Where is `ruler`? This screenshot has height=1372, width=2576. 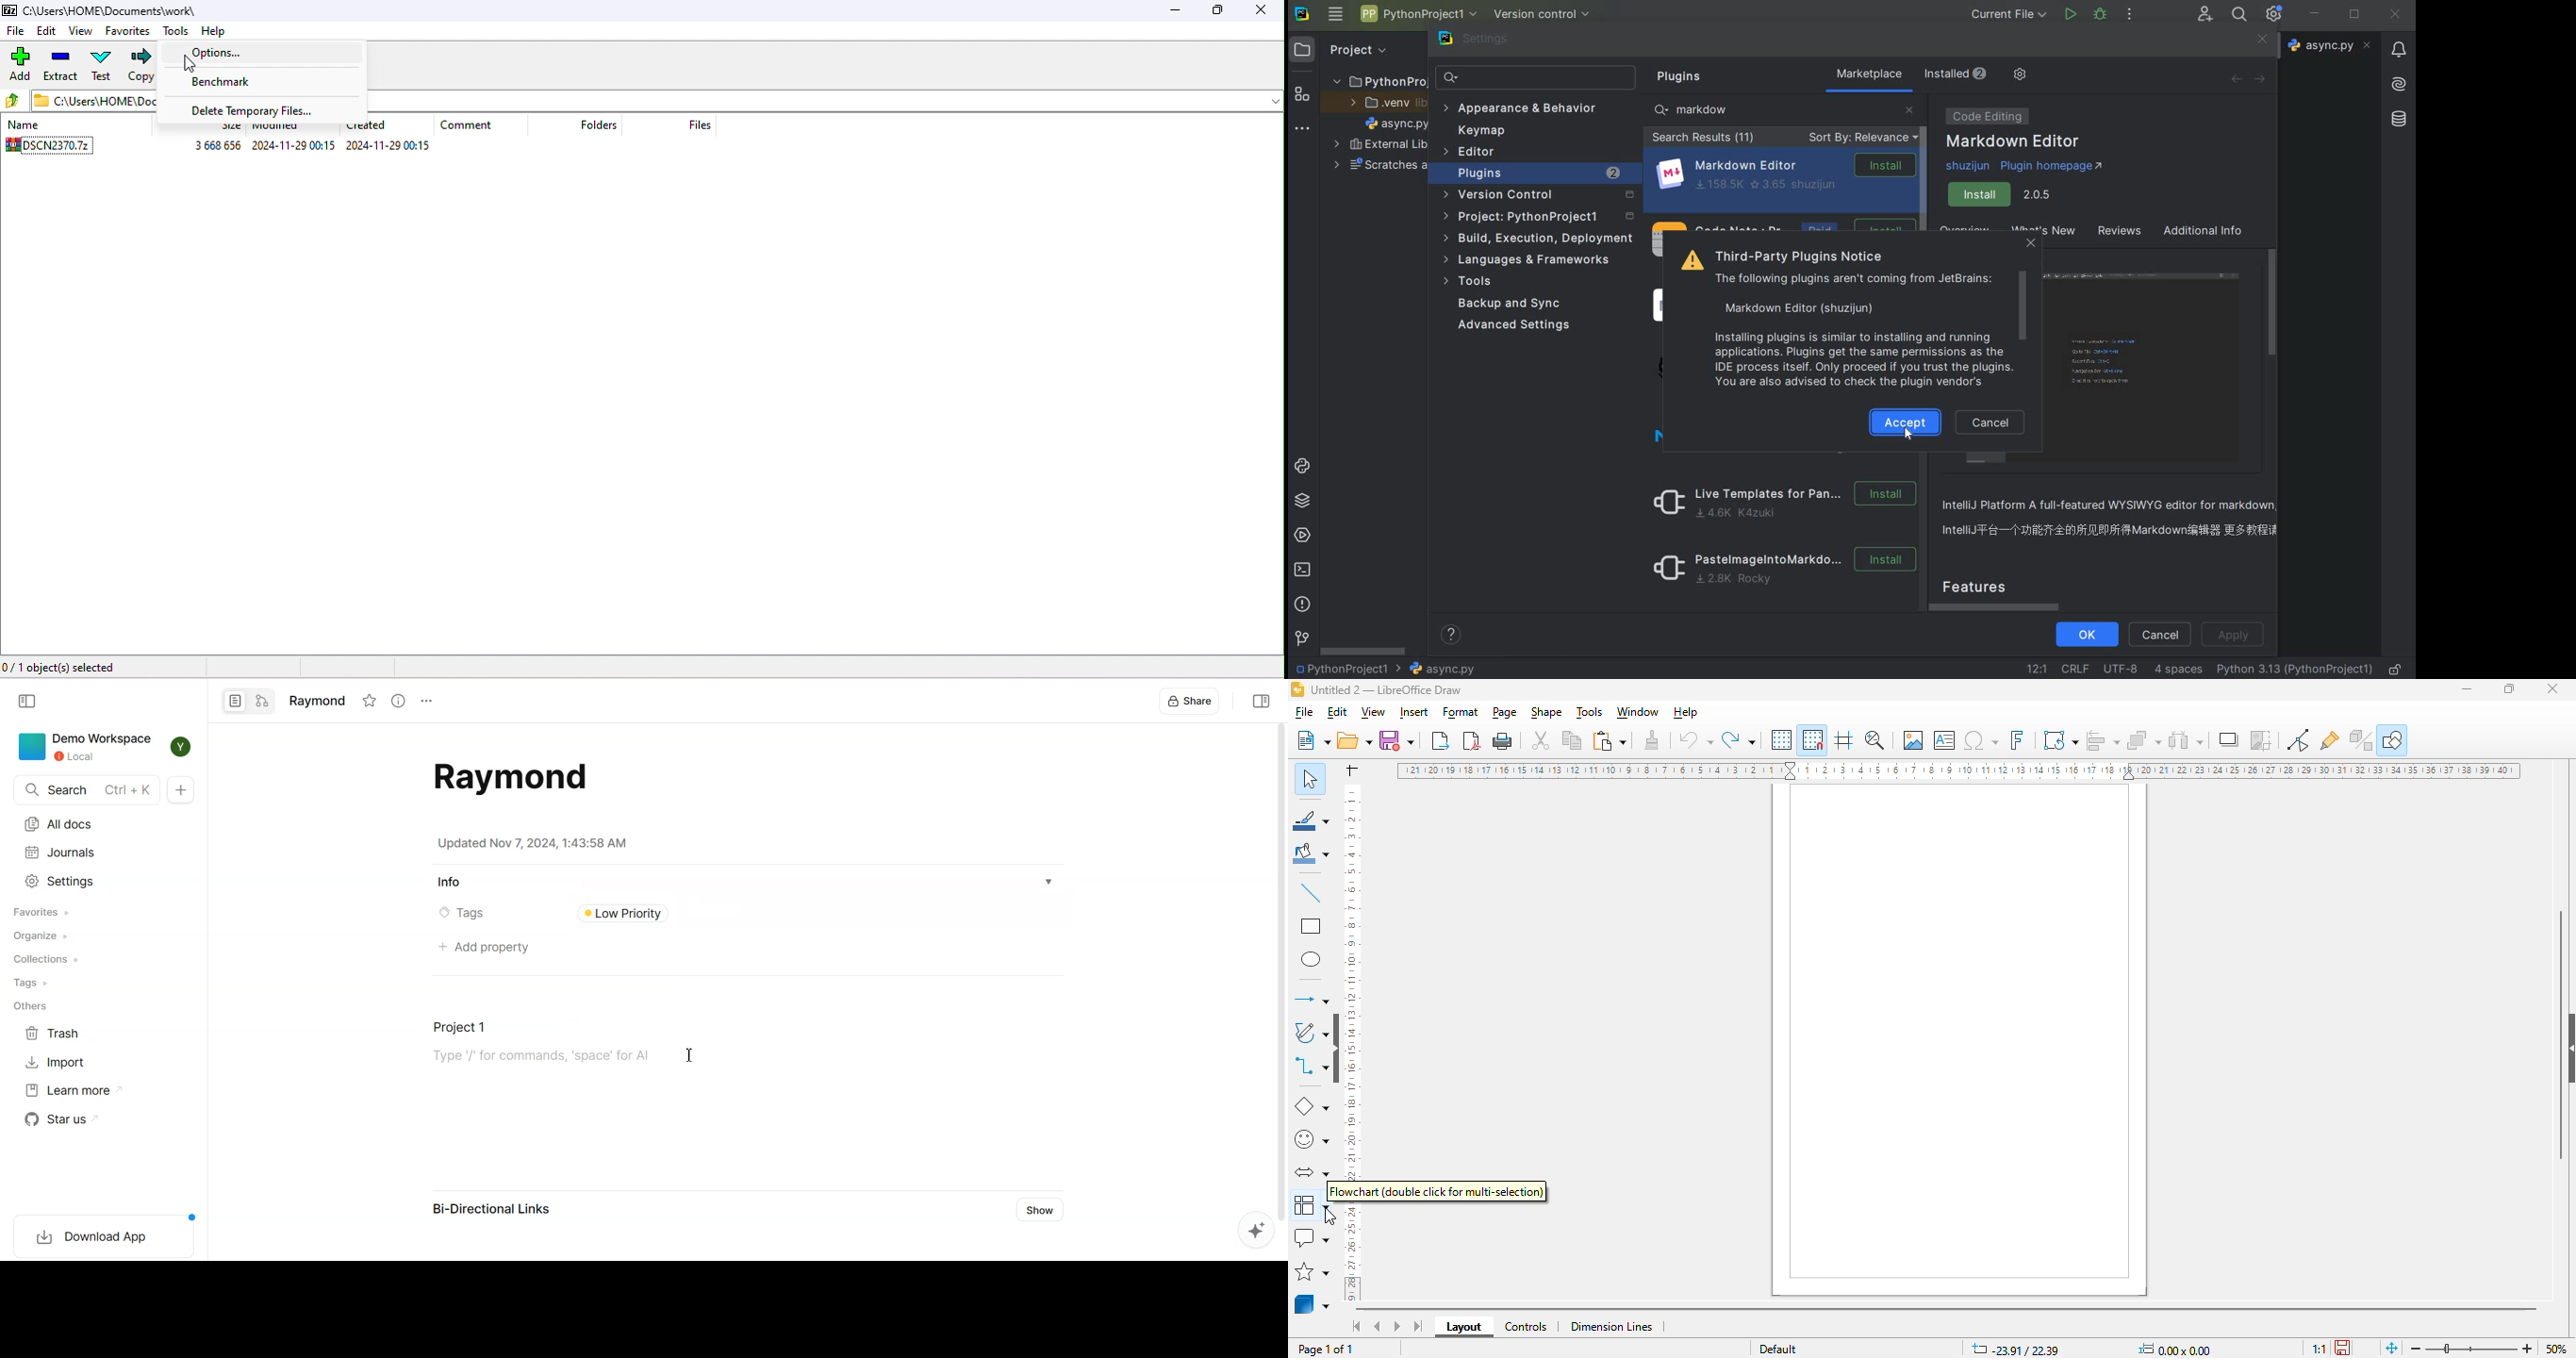 ruler is located at coordinates (1352, 1043).